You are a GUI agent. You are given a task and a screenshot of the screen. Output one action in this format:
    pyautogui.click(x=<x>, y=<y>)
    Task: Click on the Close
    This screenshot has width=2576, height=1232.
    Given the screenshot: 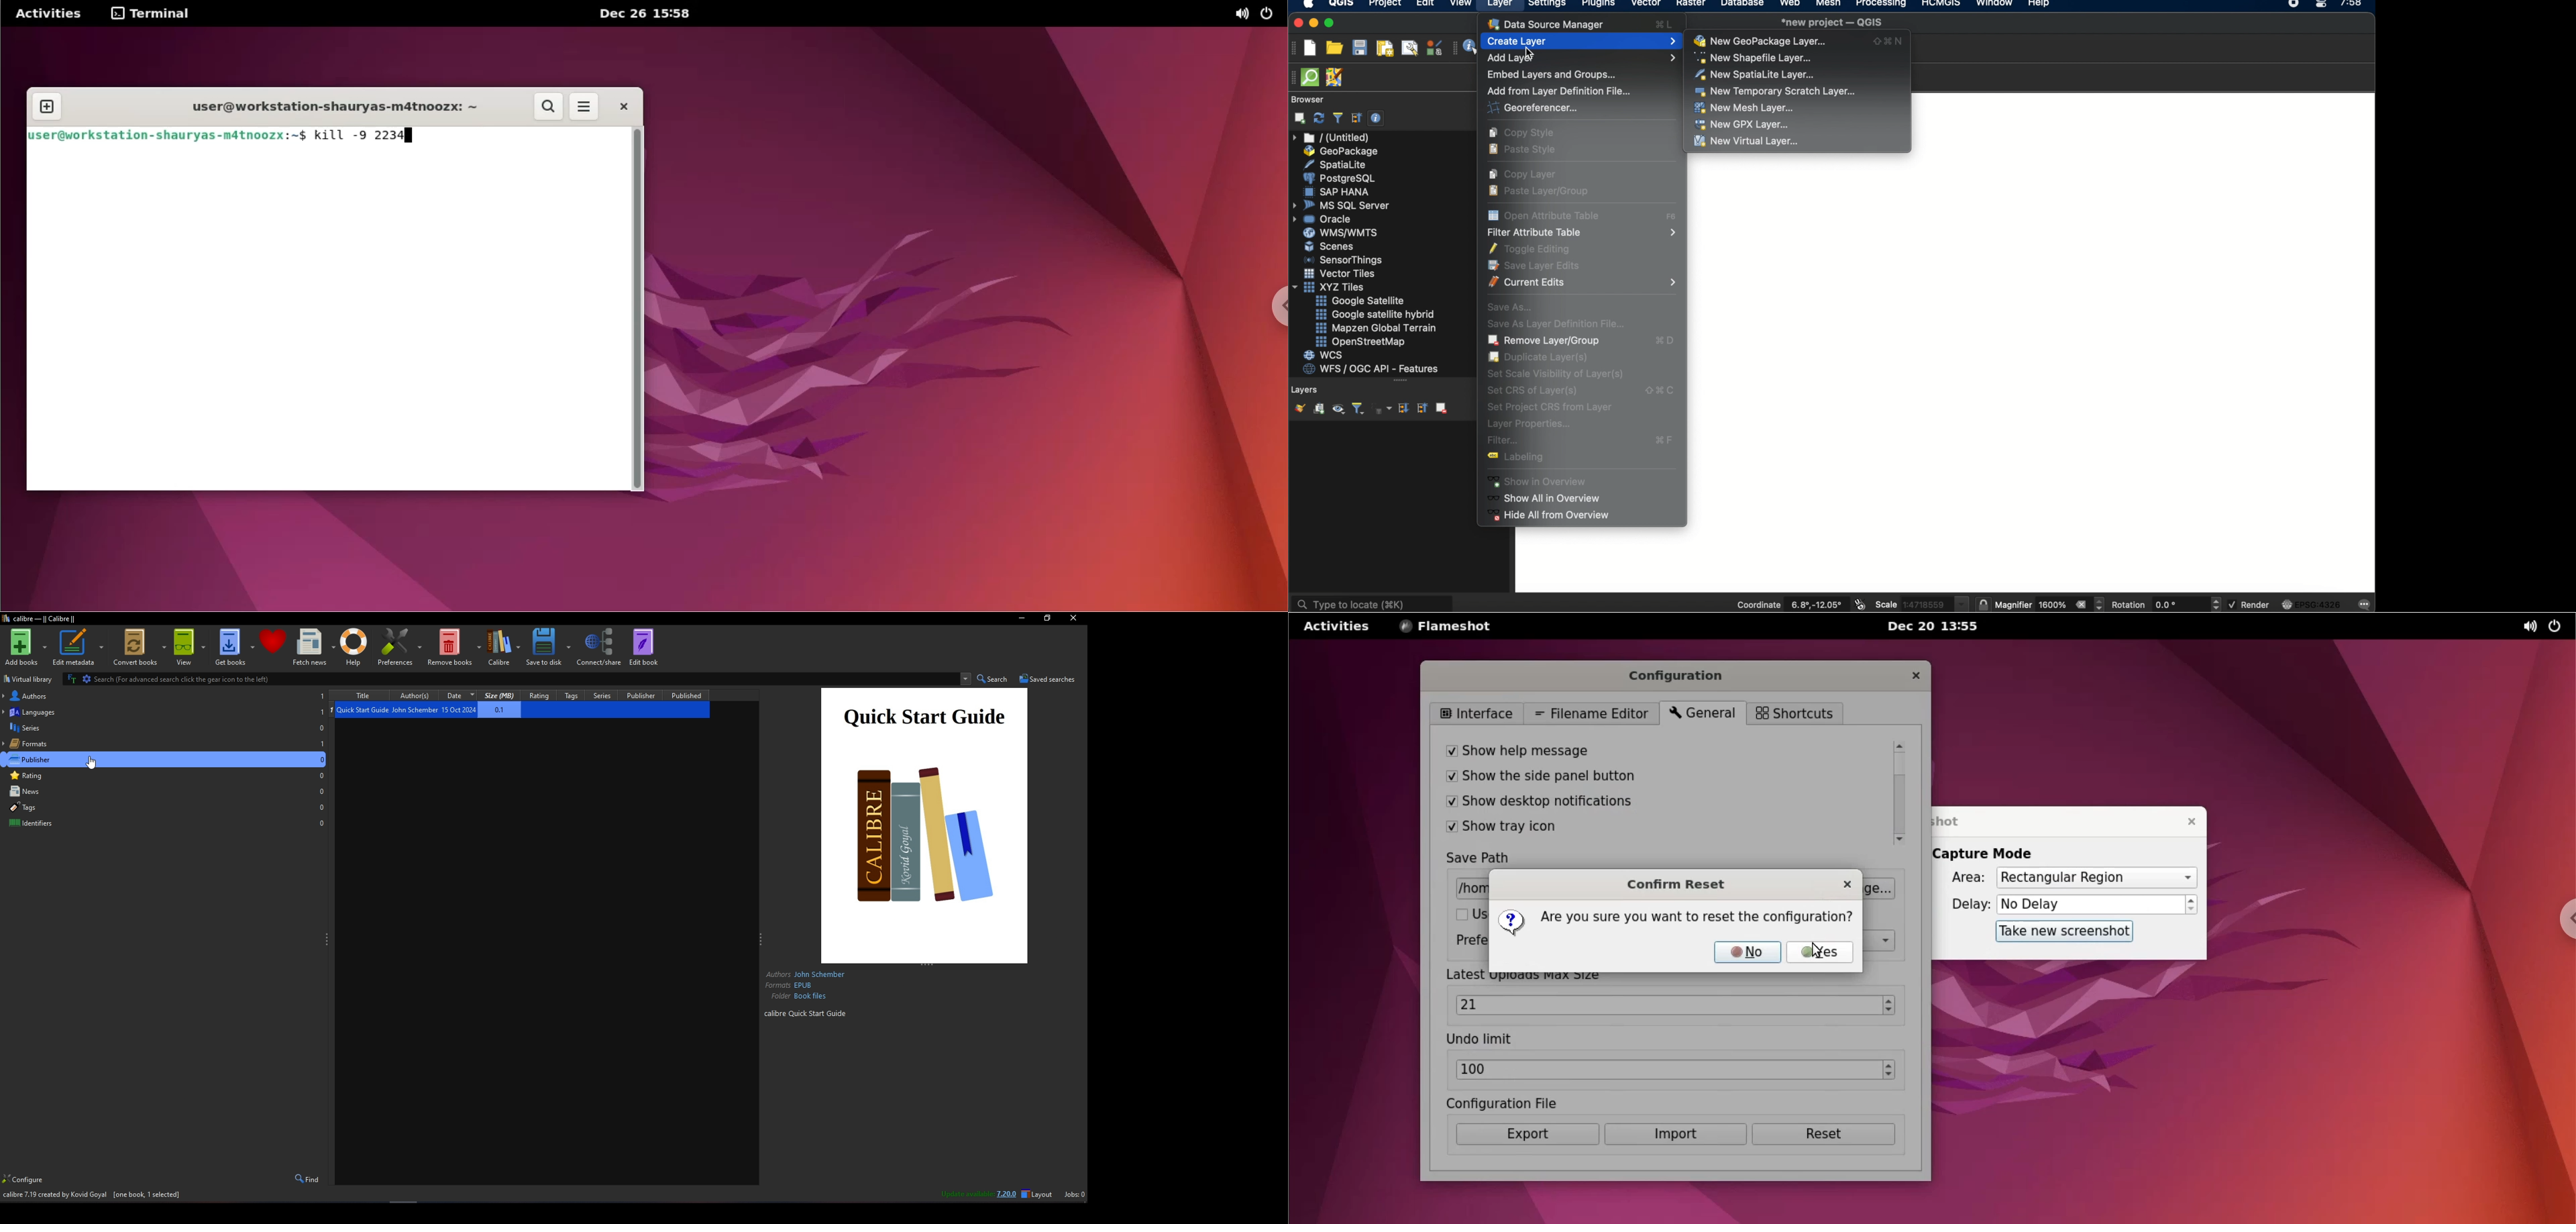 What is the action you would take?
    pyautogui.click(x=1073, y=619)
    